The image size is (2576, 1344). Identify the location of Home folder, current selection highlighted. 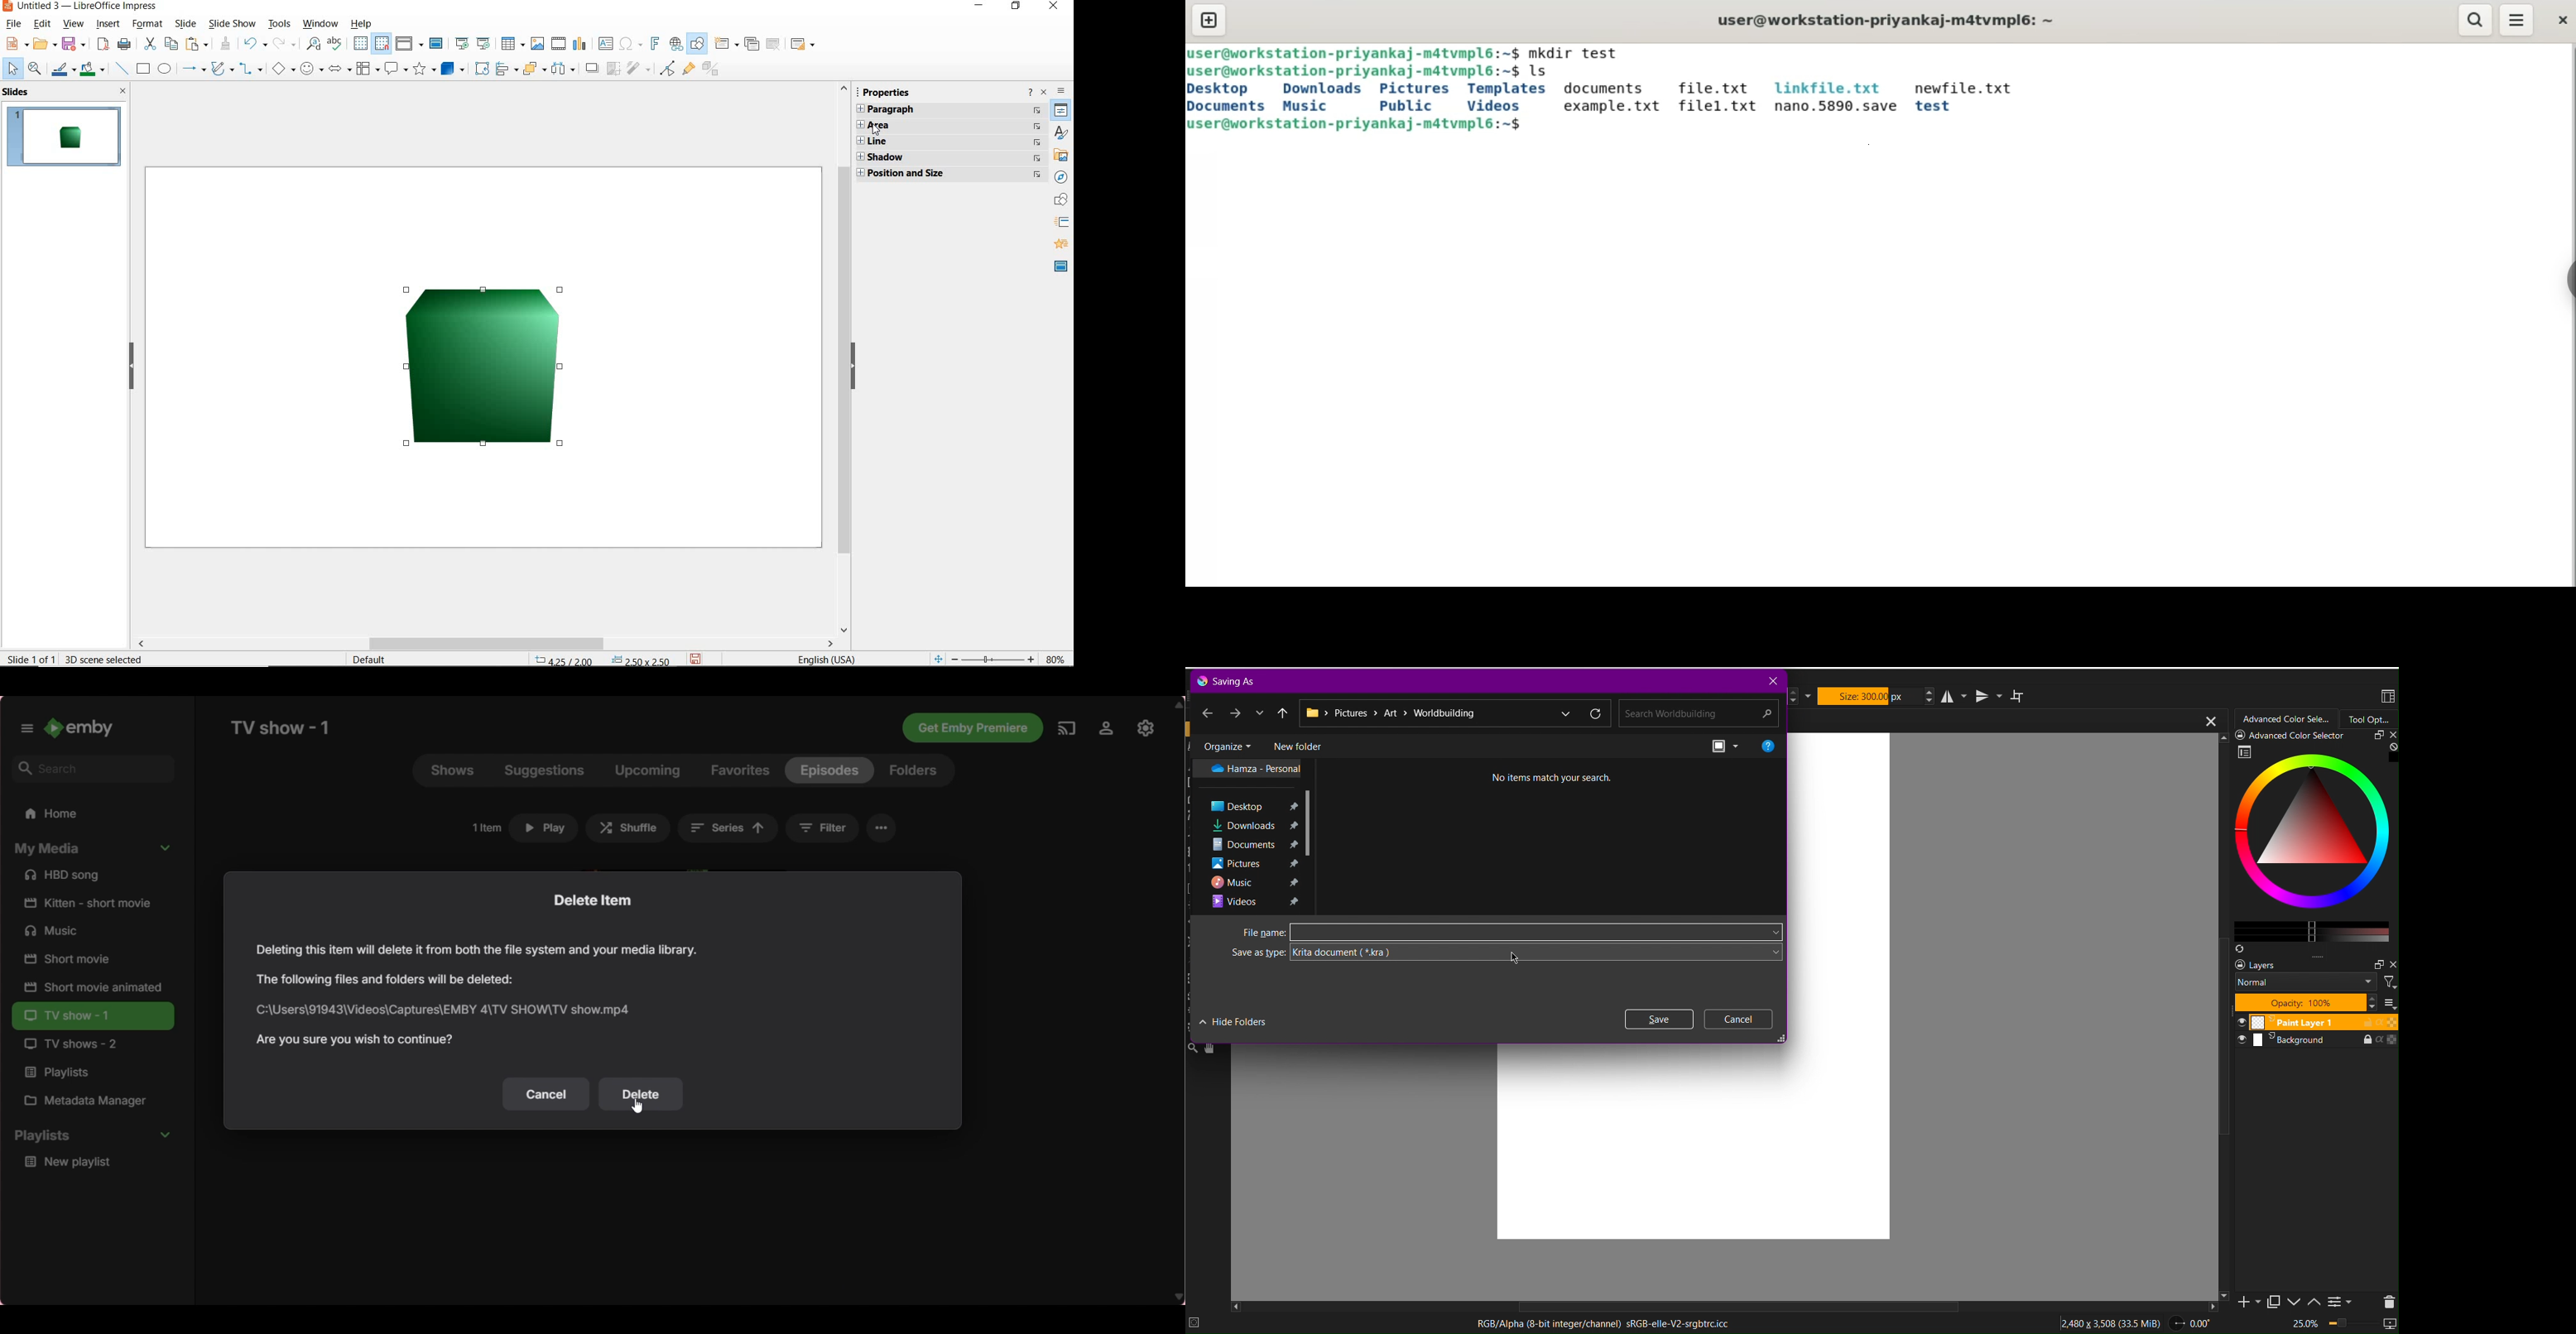
(93, 814).